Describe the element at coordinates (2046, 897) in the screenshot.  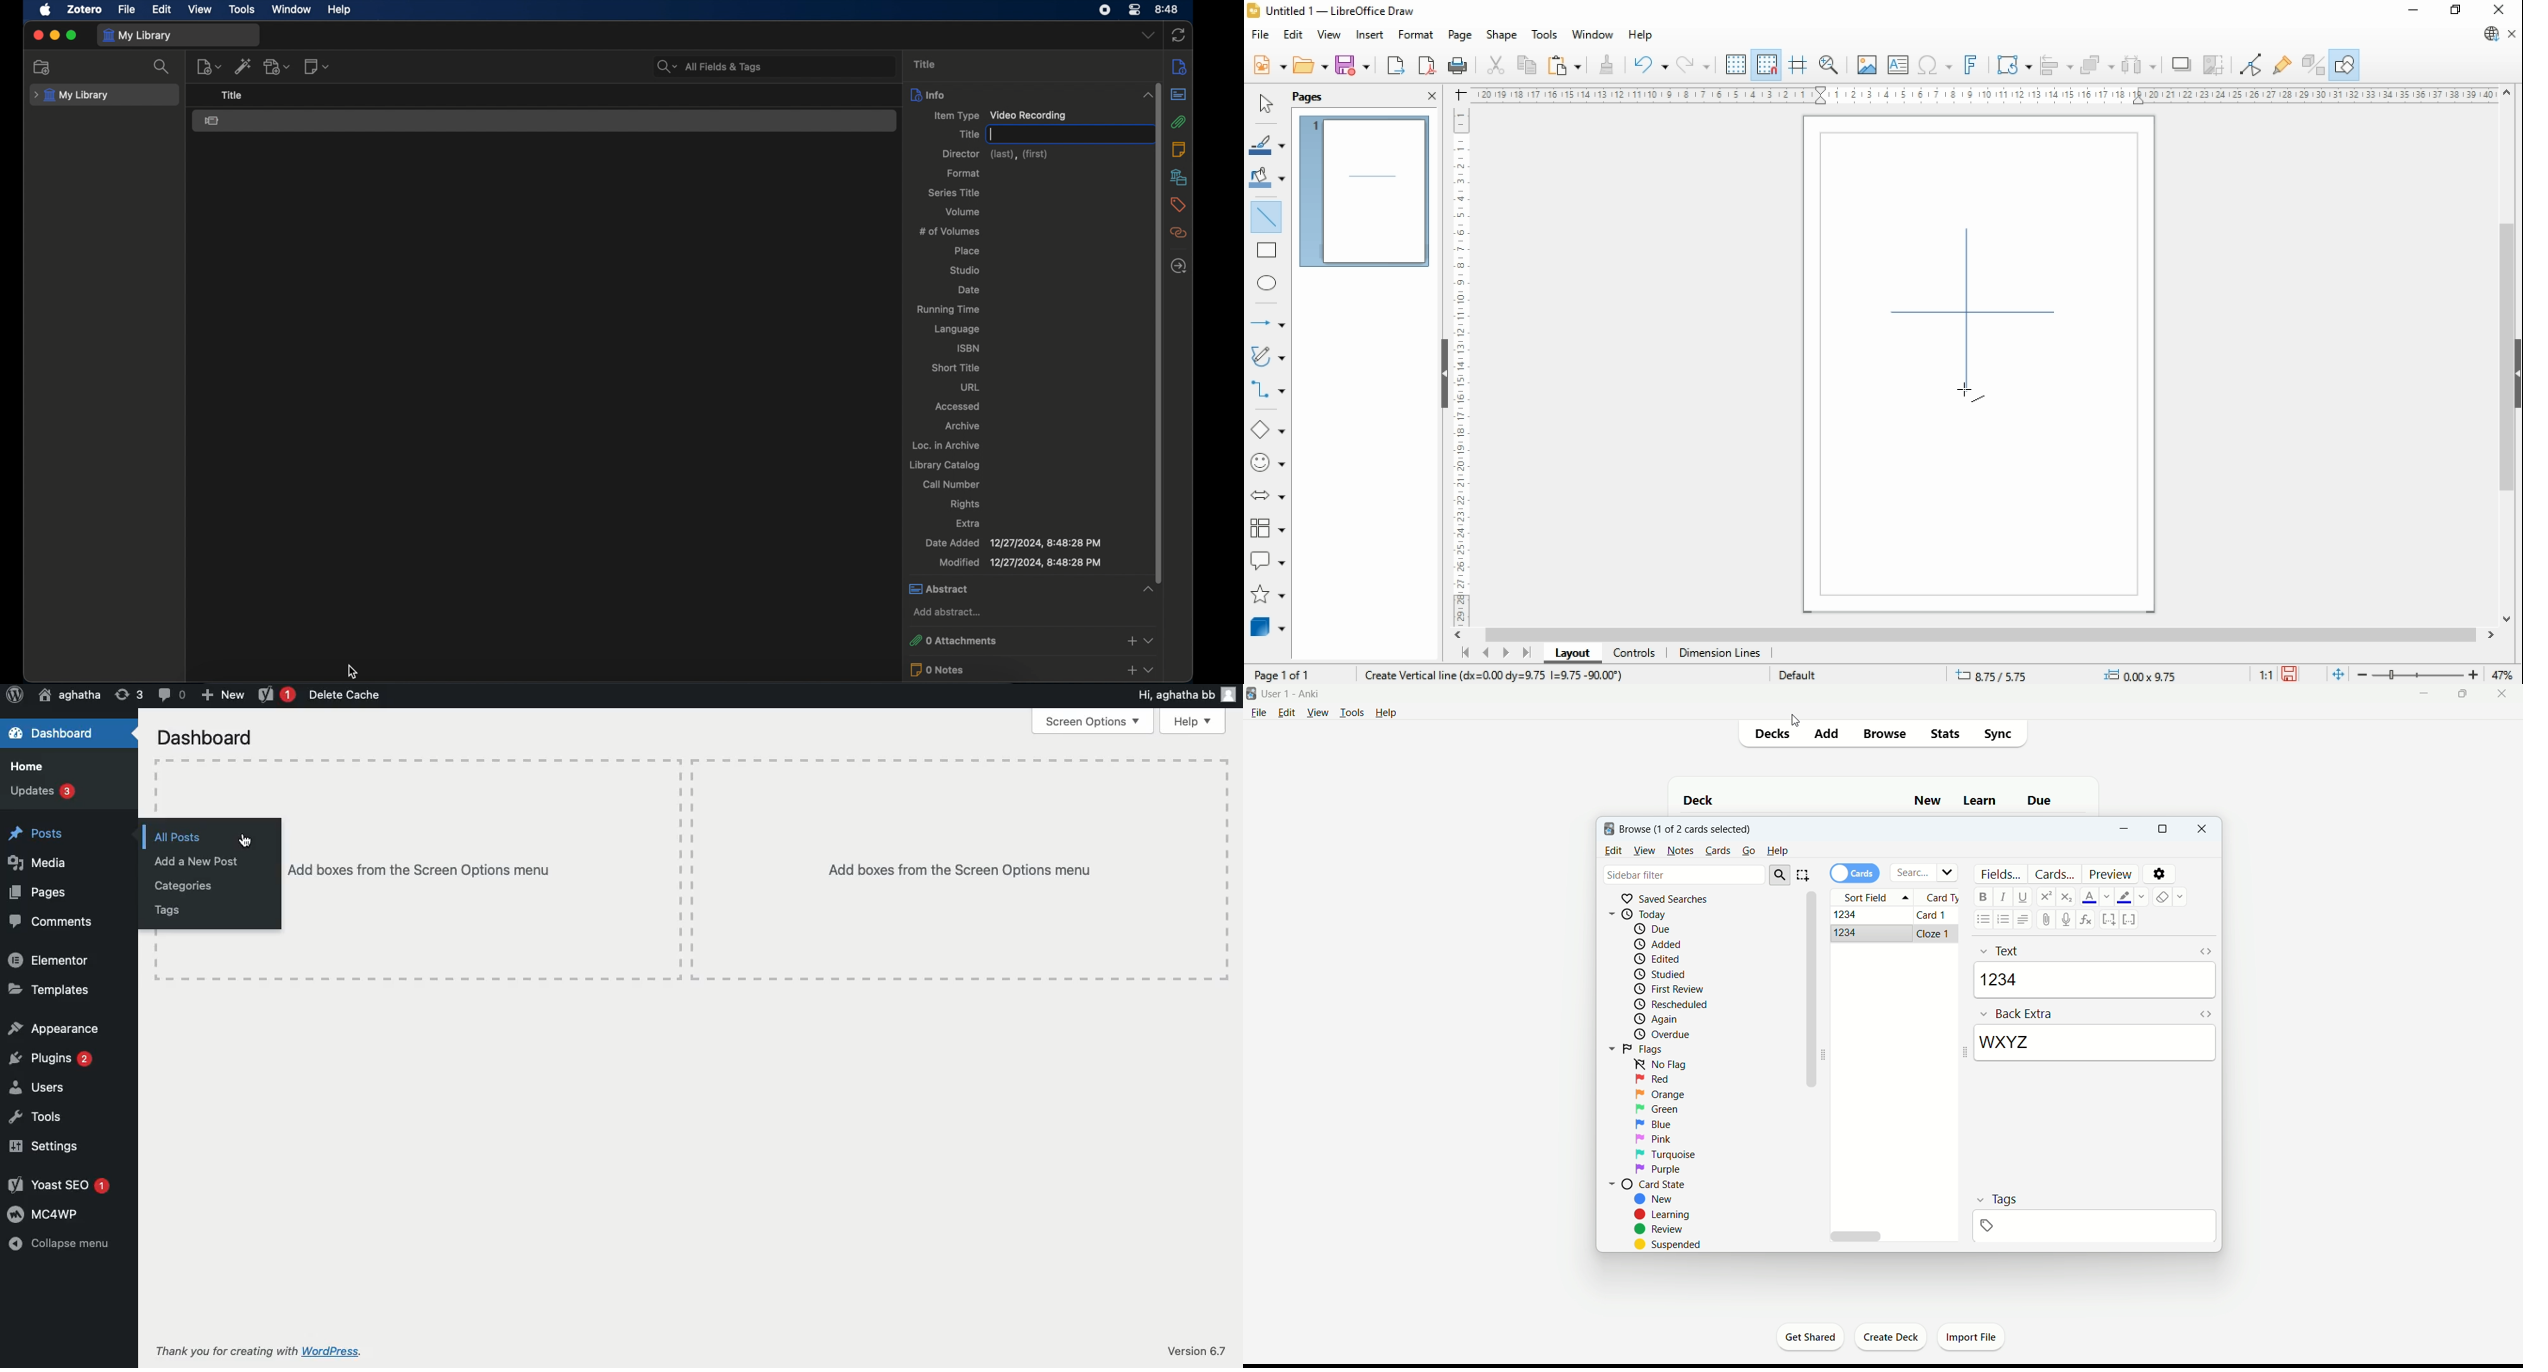
I see `superscript` at that location.